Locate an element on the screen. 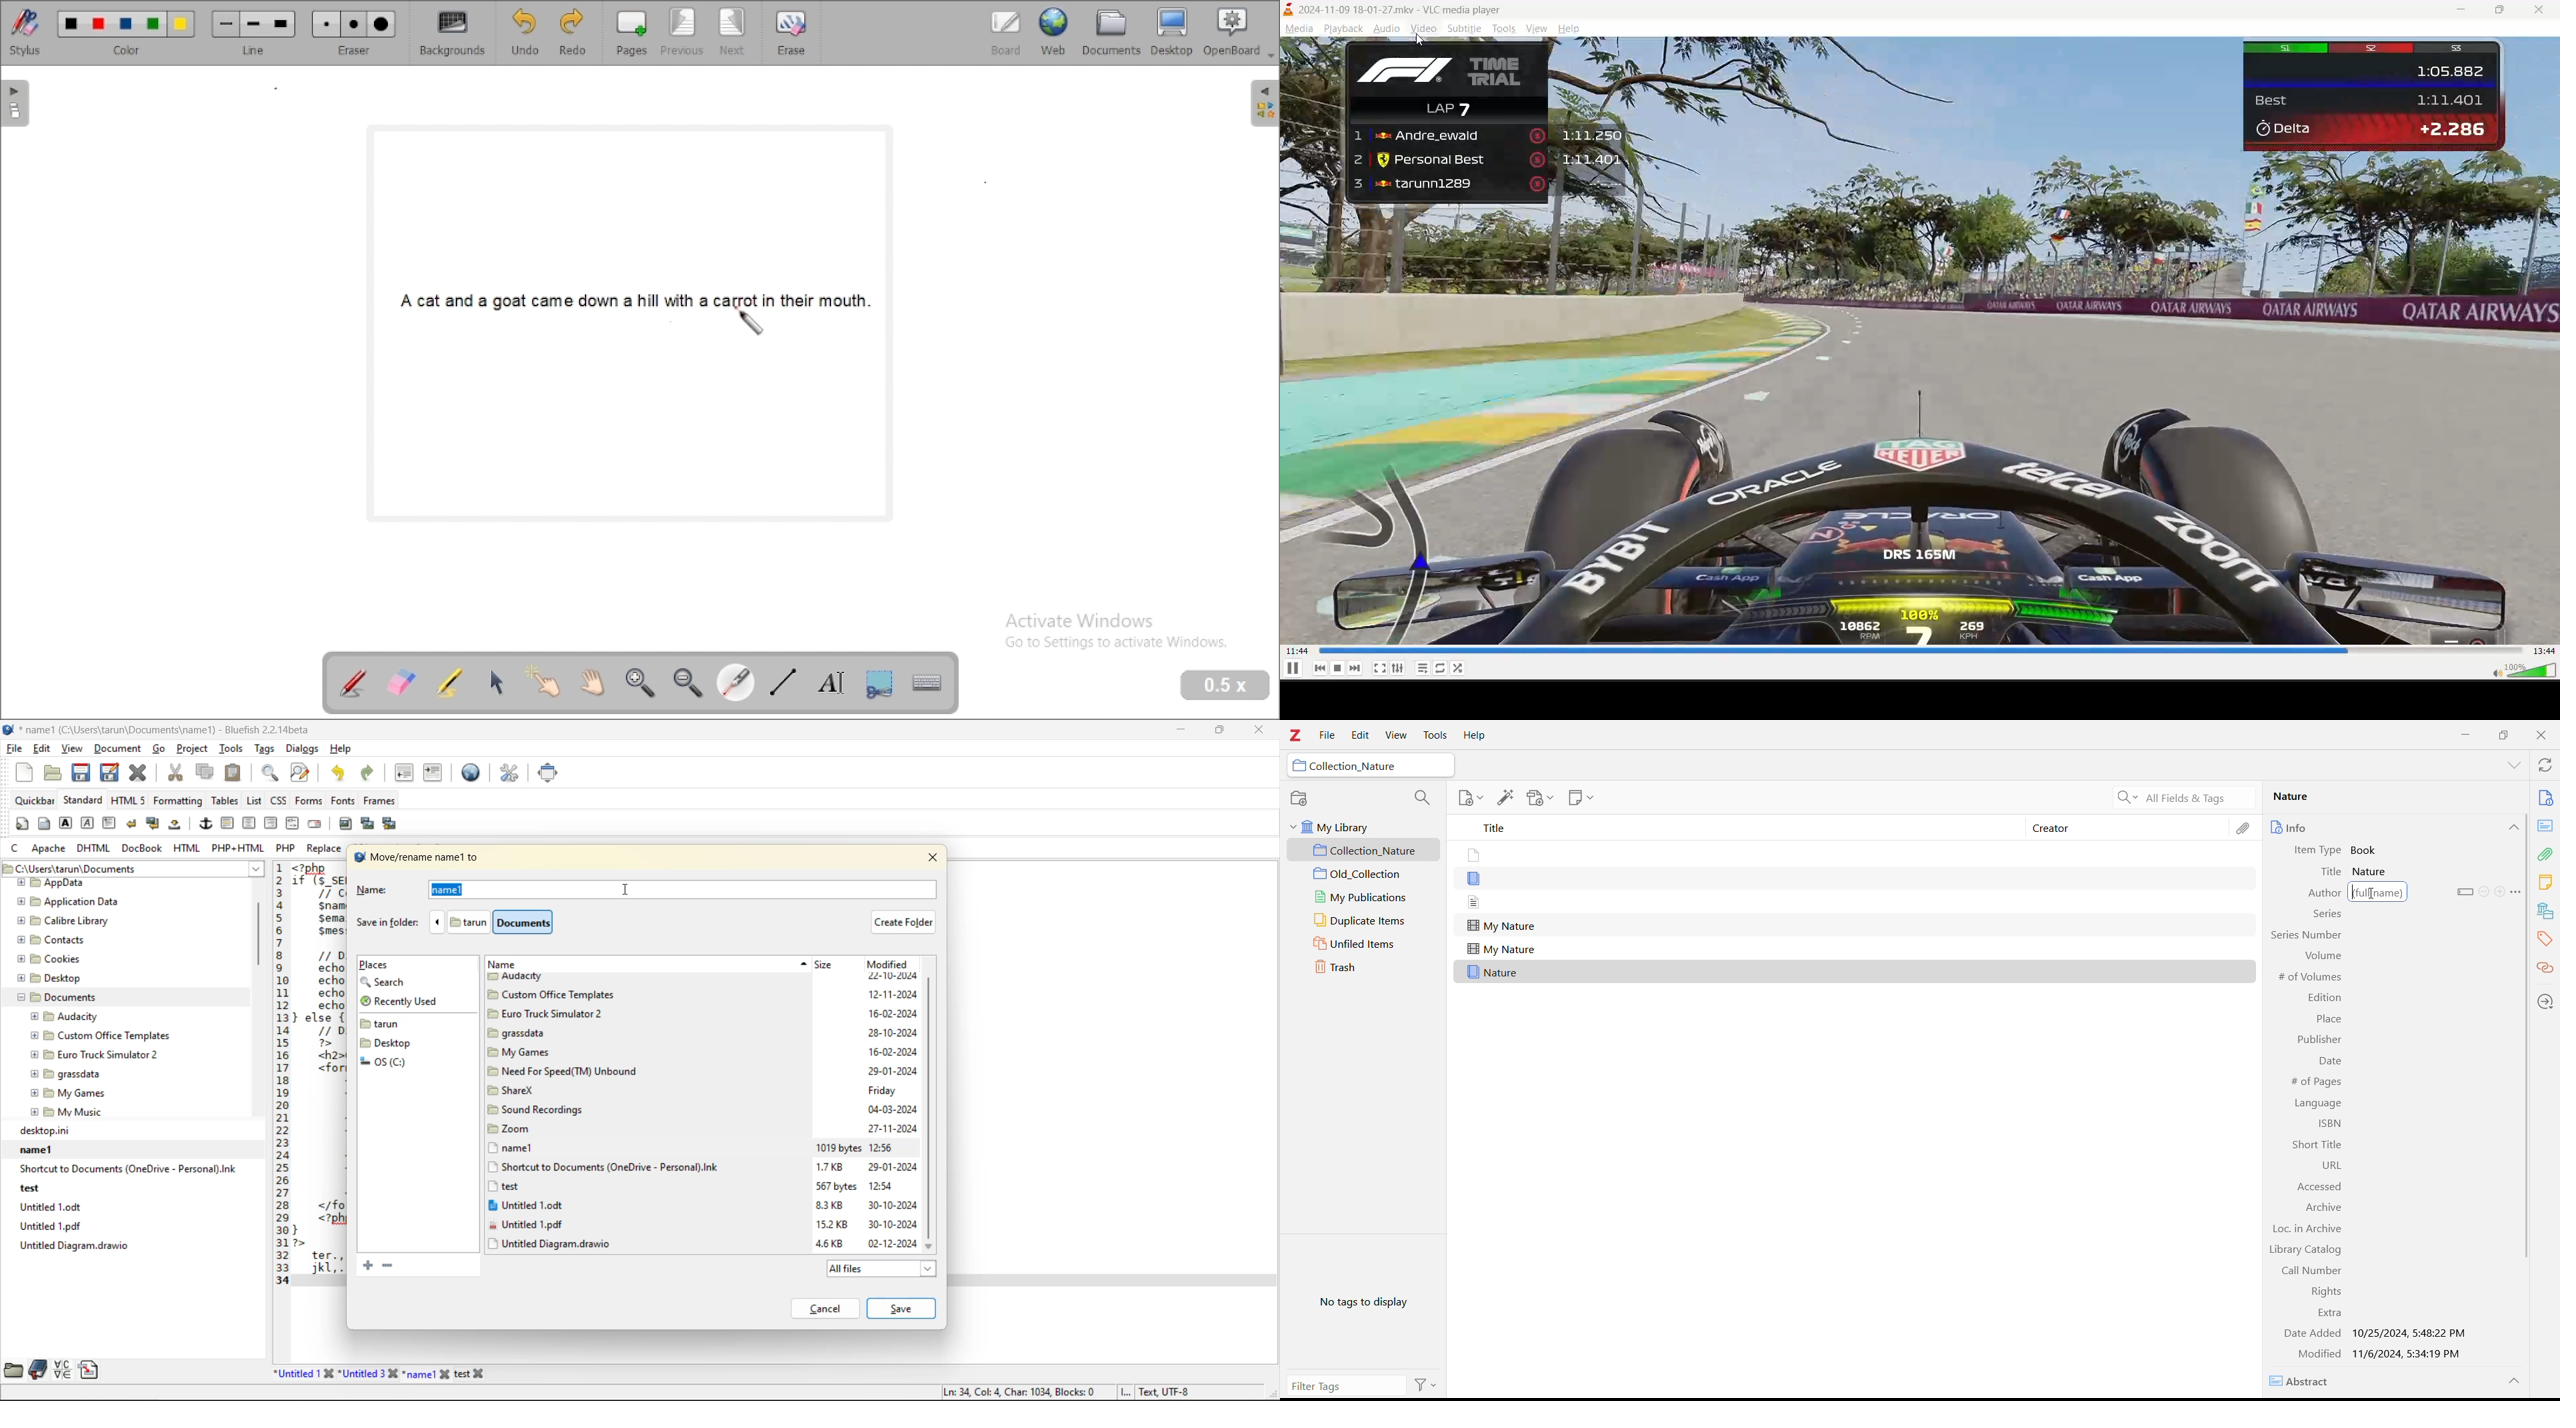 The image size is (2576, 1428). edit is located at coordinates (43, 749).